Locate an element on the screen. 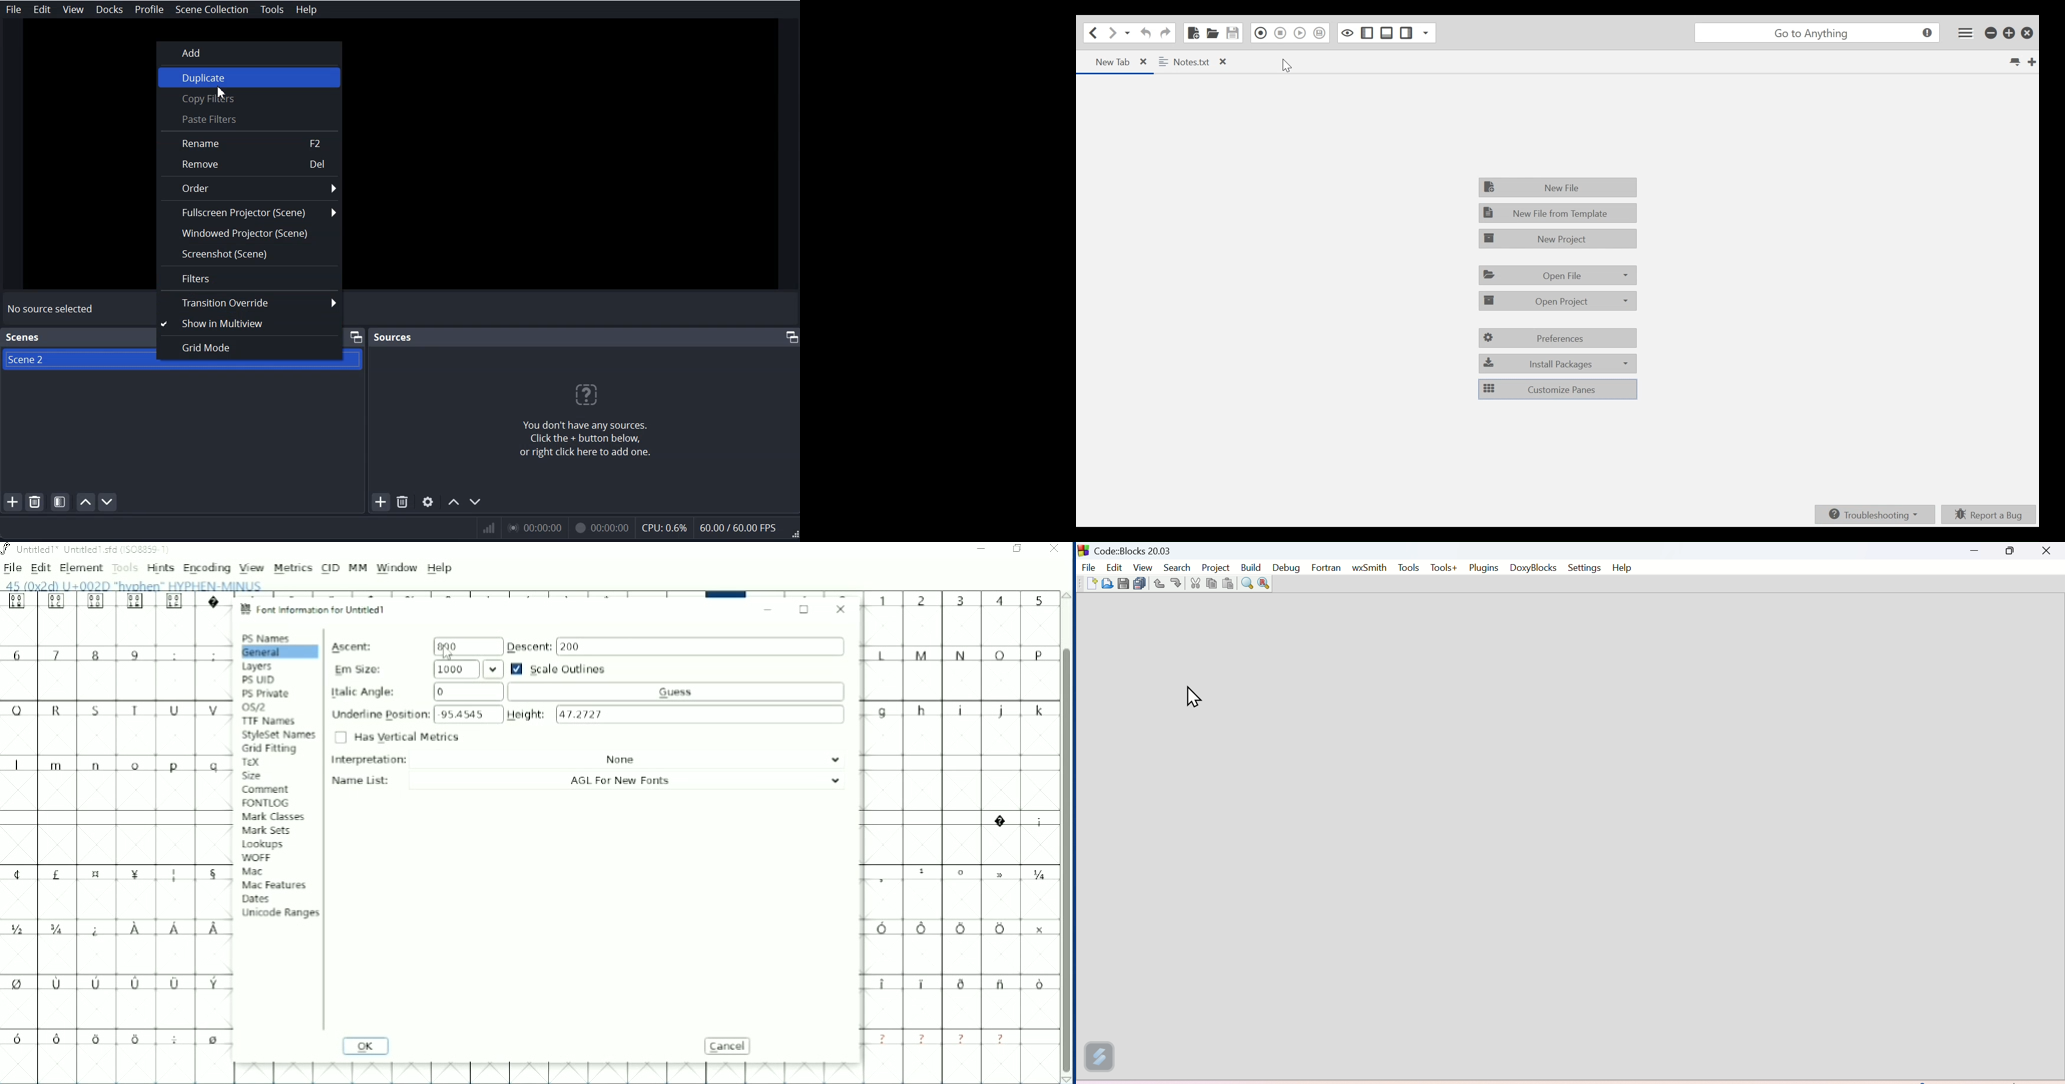  Maximize is located at coordinates (805, 610).